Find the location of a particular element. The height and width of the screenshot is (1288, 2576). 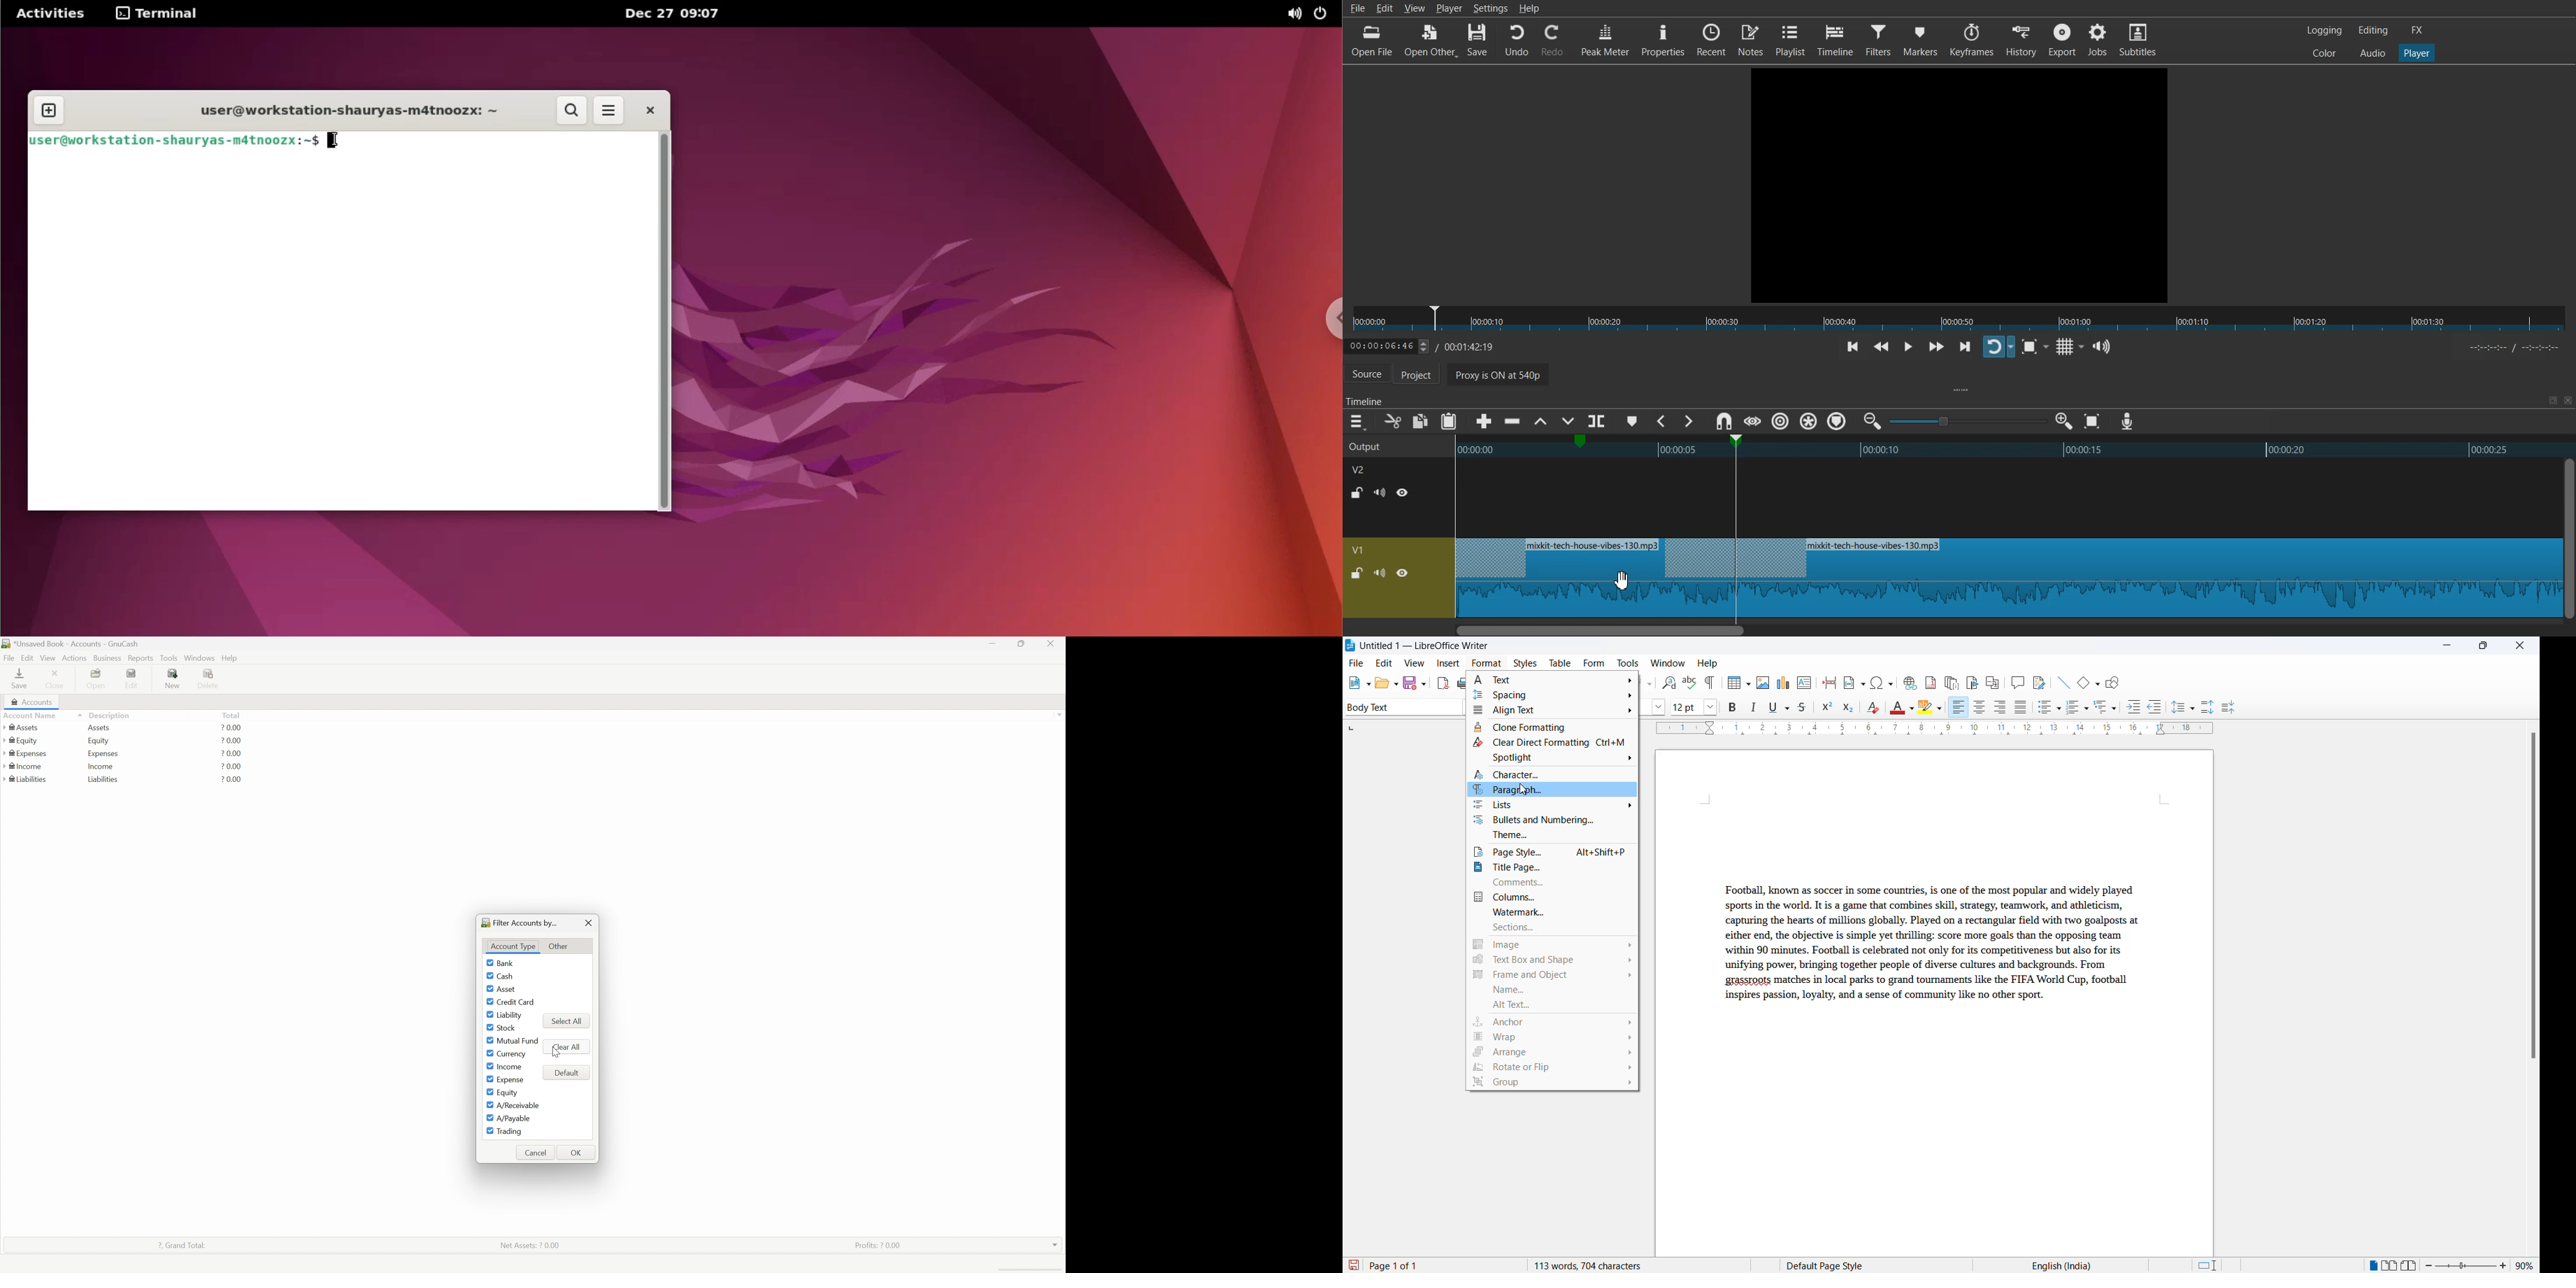

group is located at coordinates (1553, 1086).